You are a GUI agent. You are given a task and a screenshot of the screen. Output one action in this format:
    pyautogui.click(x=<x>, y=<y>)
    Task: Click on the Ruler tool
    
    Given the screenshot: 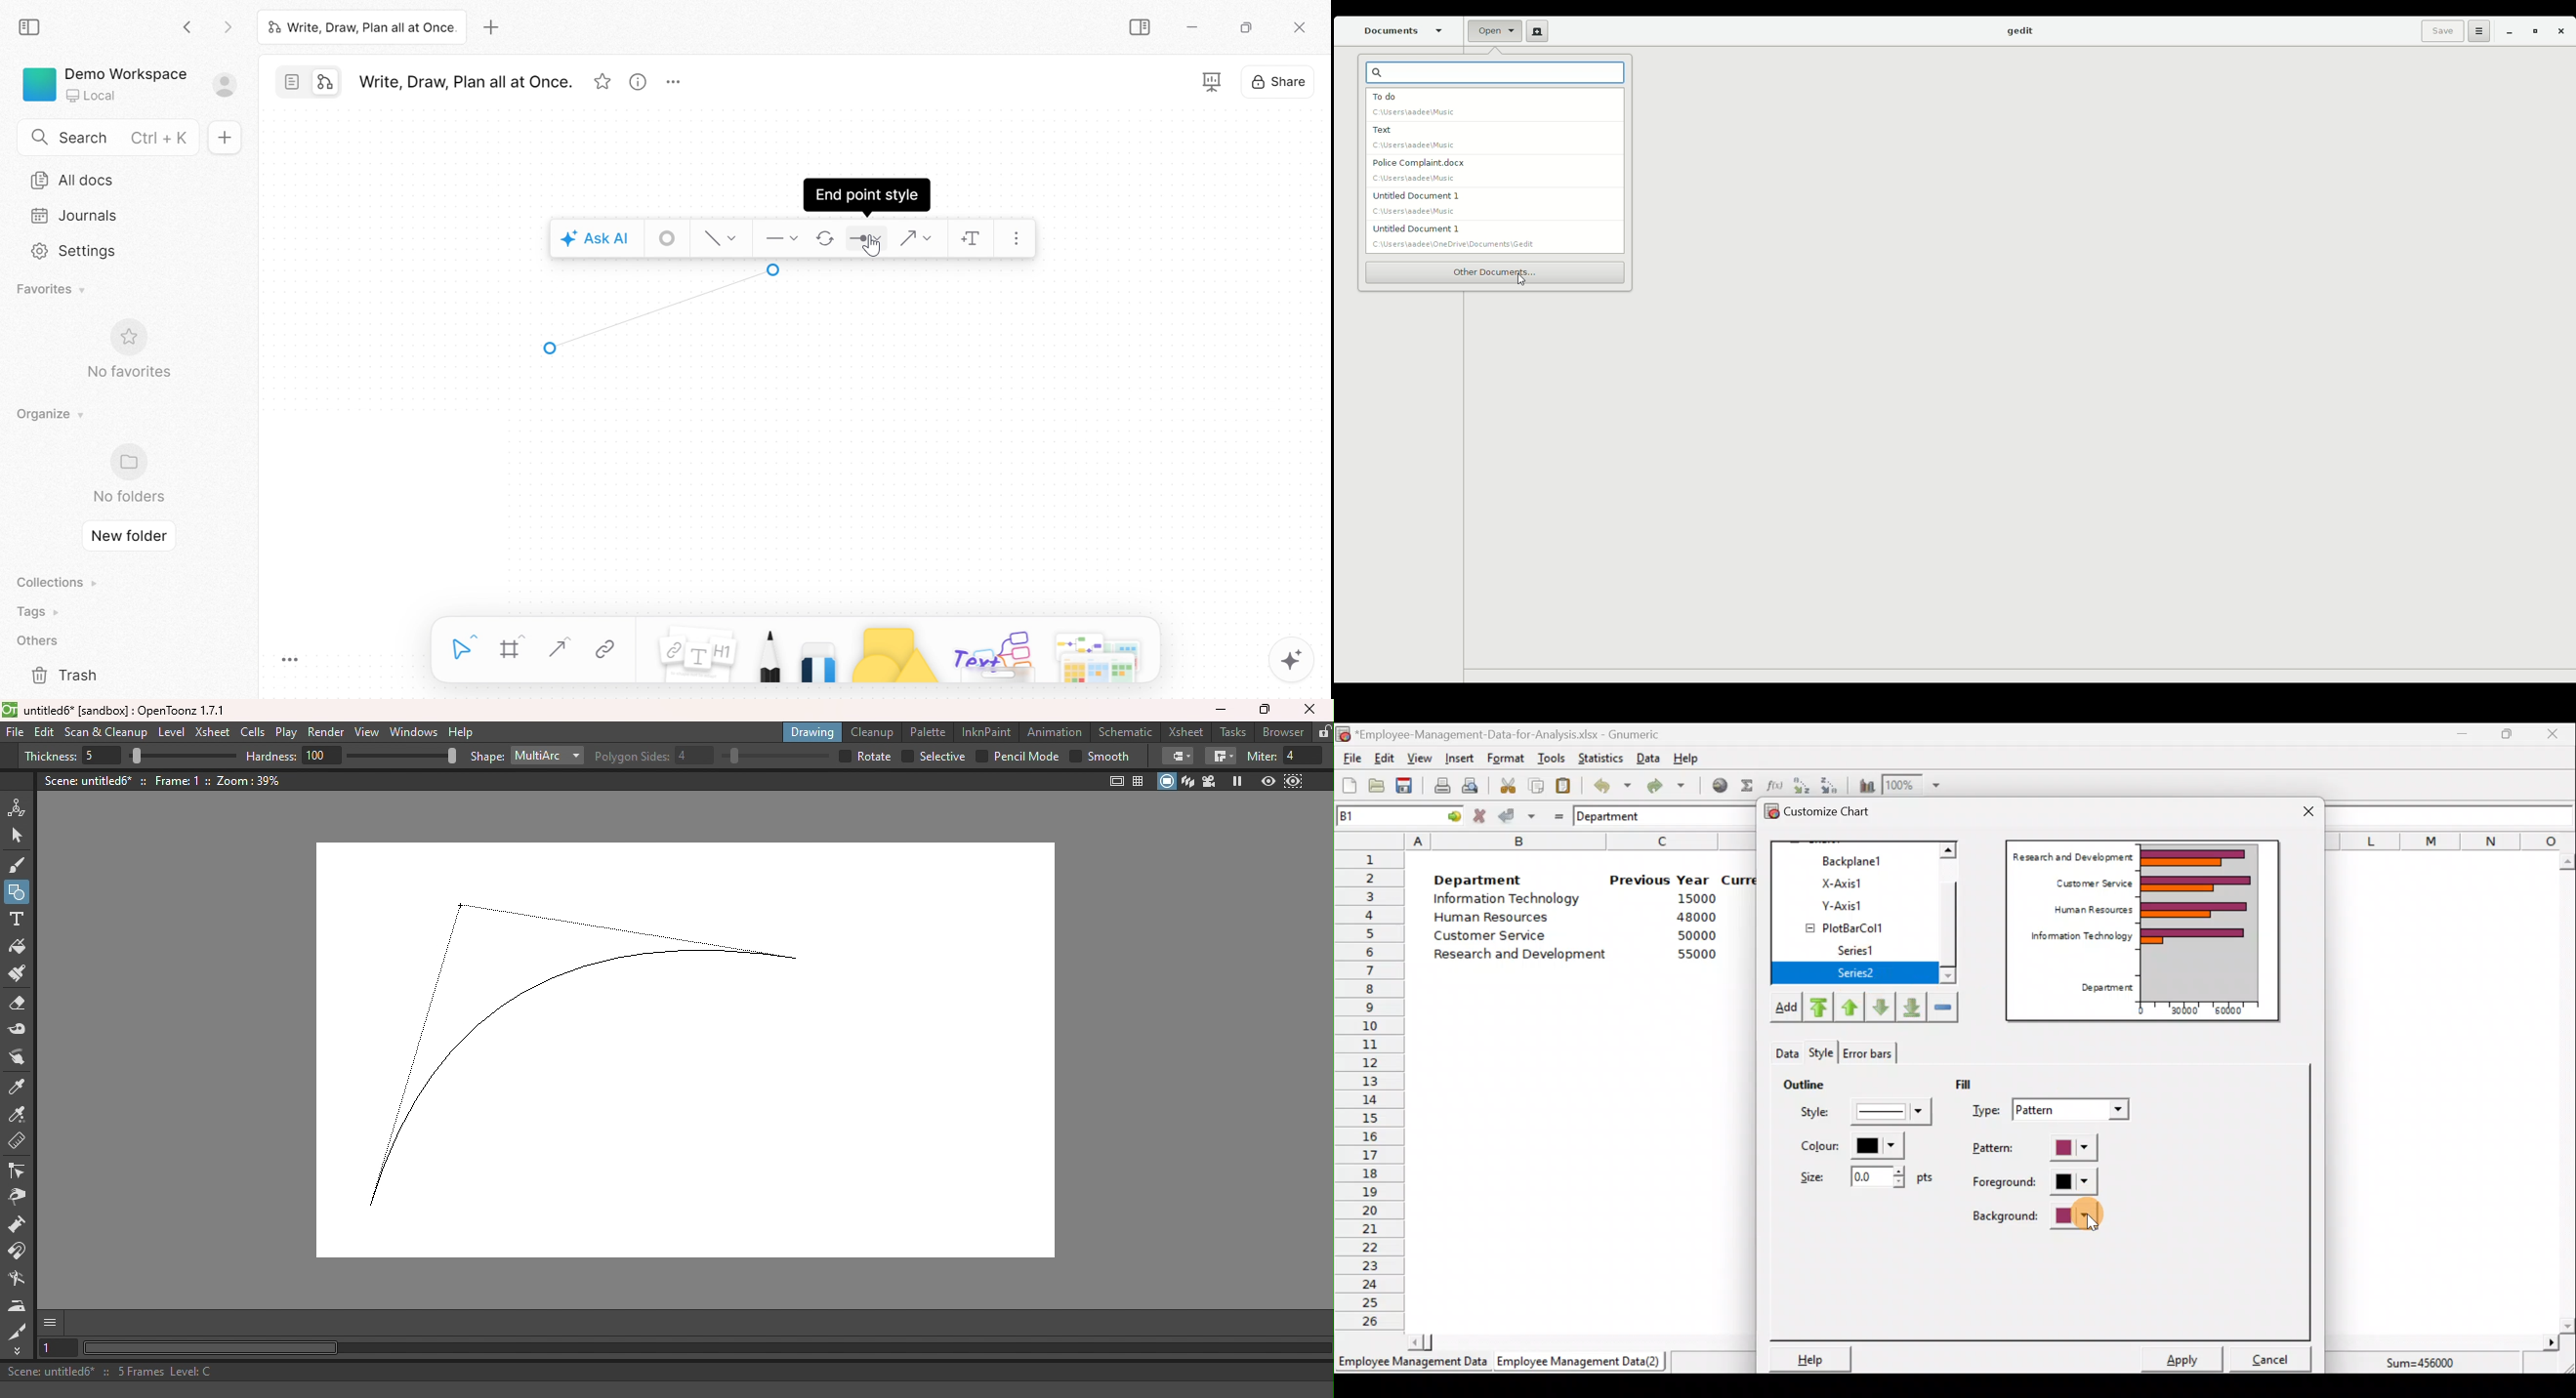 What is the action you would take?
    pyautogui.click(x=16, y=1141)
    